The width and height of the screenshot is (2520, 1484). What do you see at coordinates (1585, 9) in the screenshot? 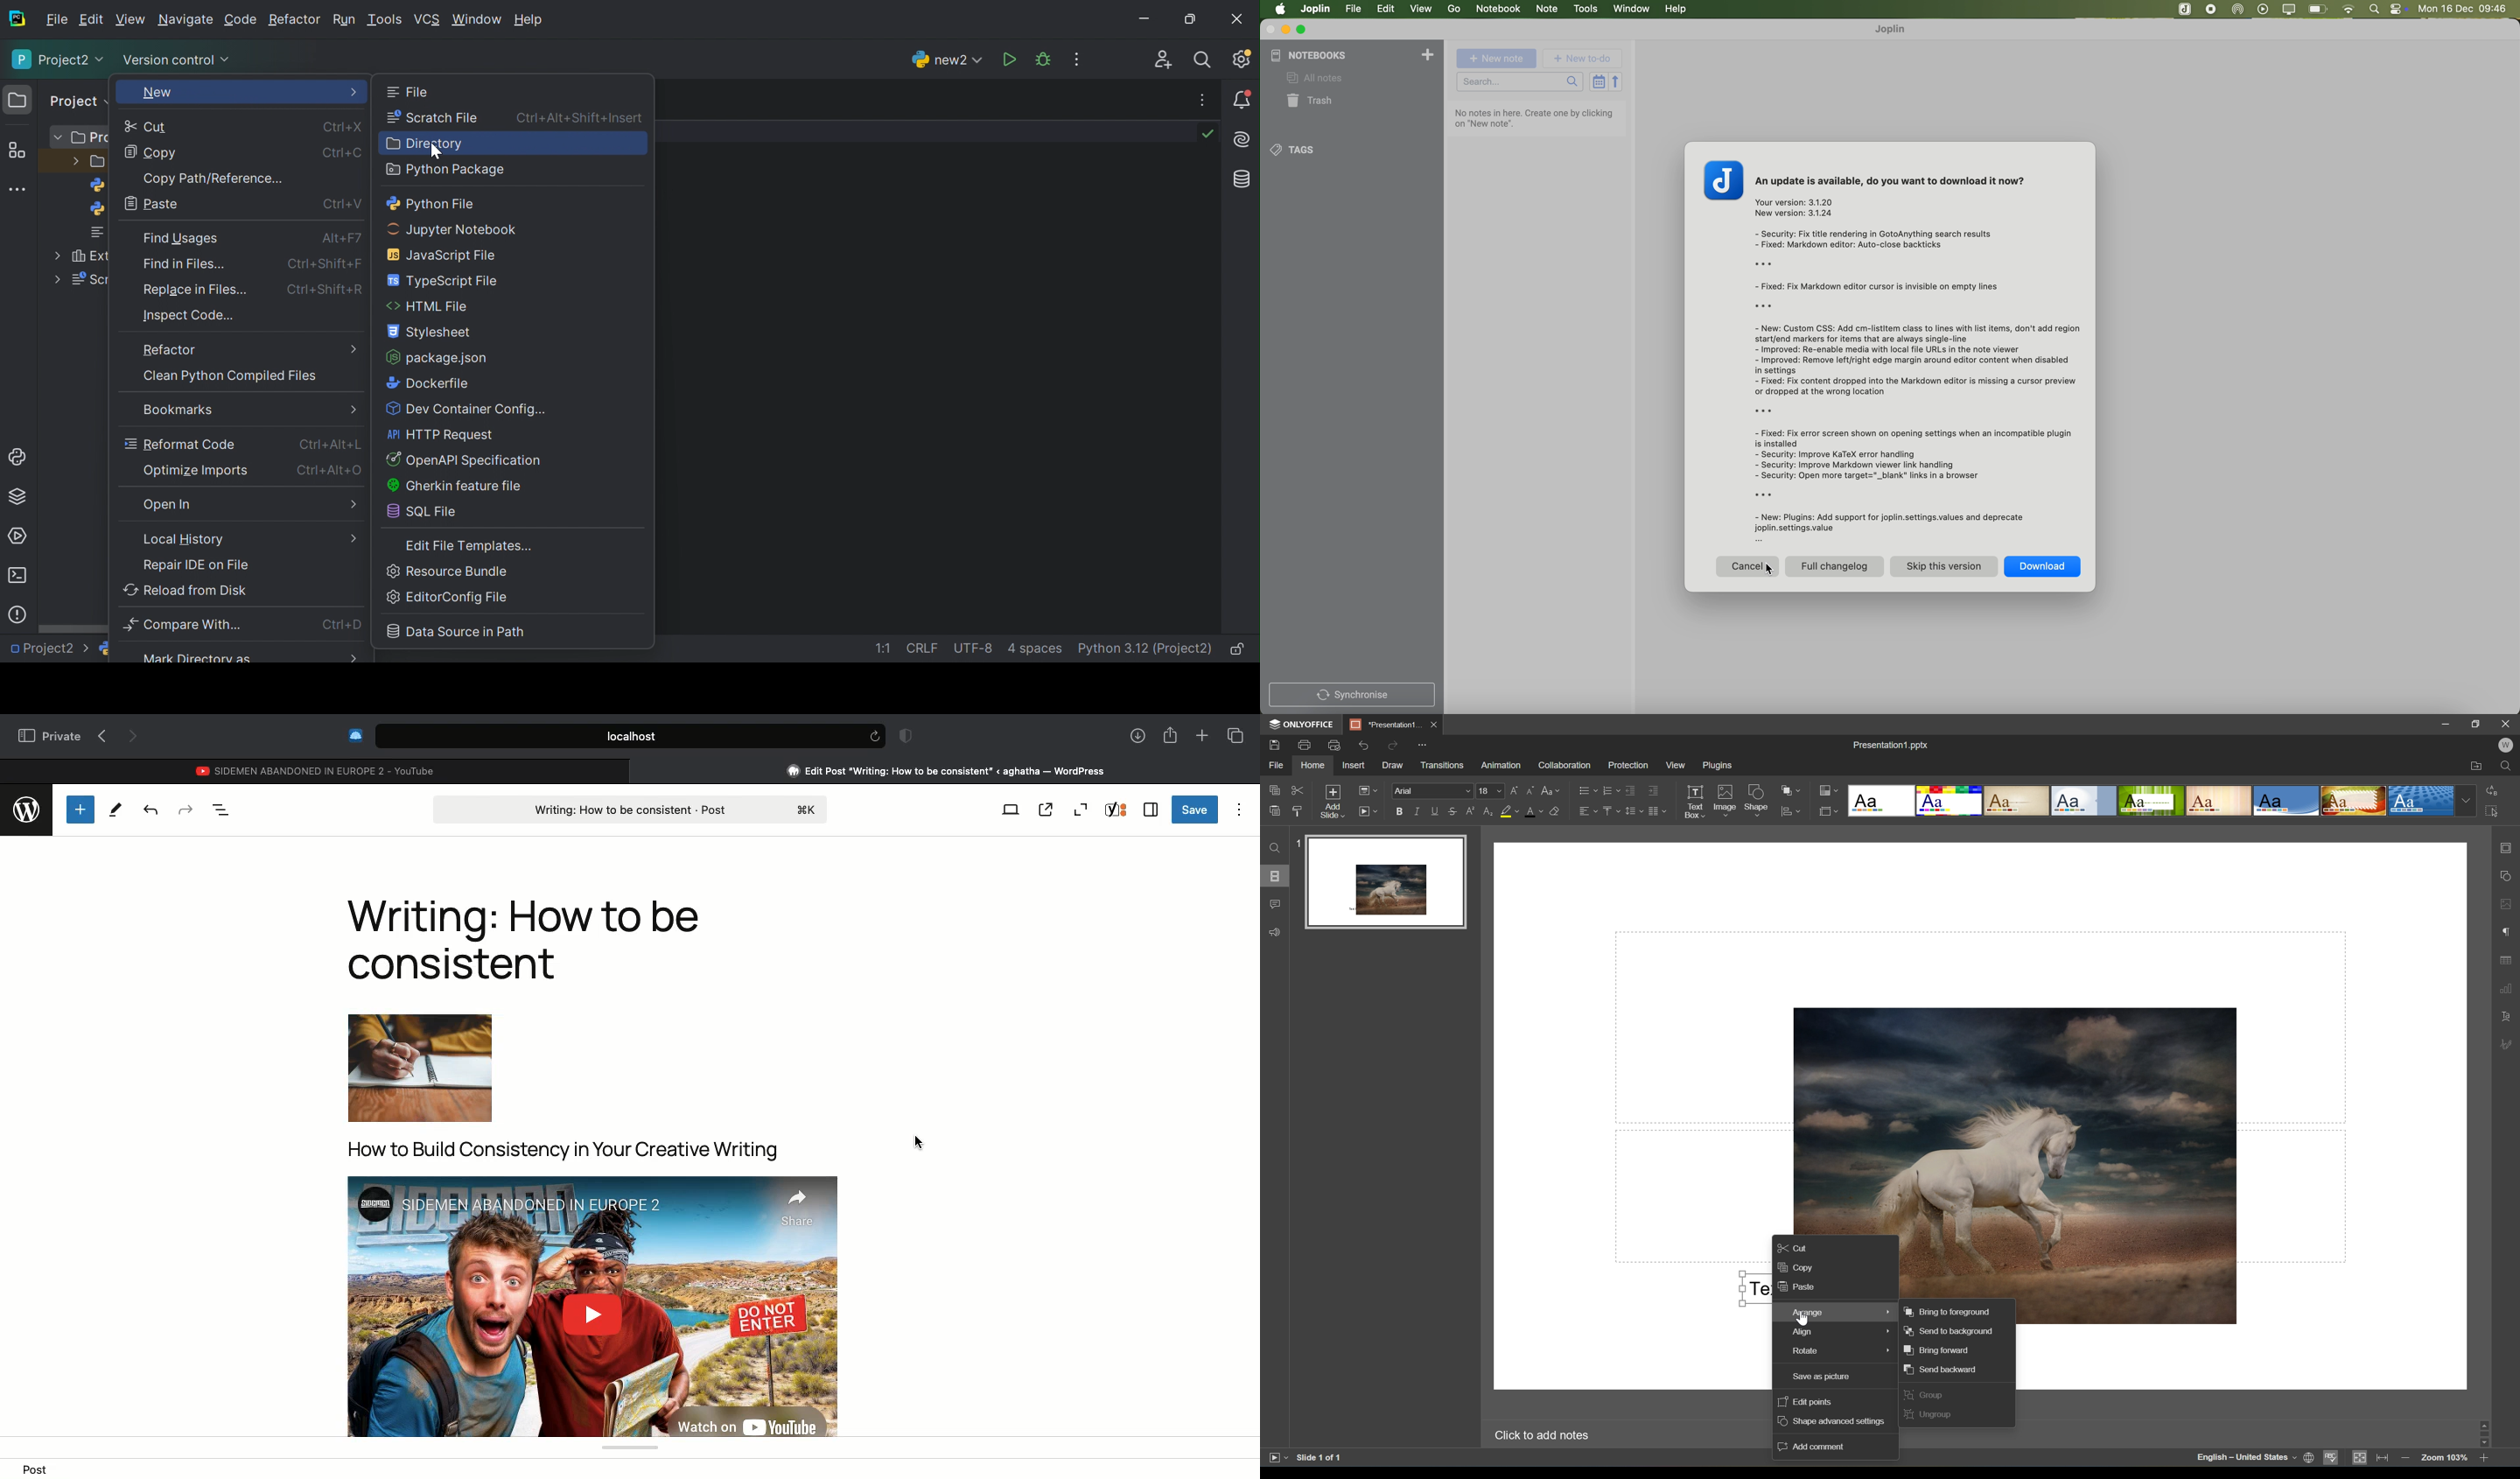
I see `tools` at bounding box center [1585, 9].